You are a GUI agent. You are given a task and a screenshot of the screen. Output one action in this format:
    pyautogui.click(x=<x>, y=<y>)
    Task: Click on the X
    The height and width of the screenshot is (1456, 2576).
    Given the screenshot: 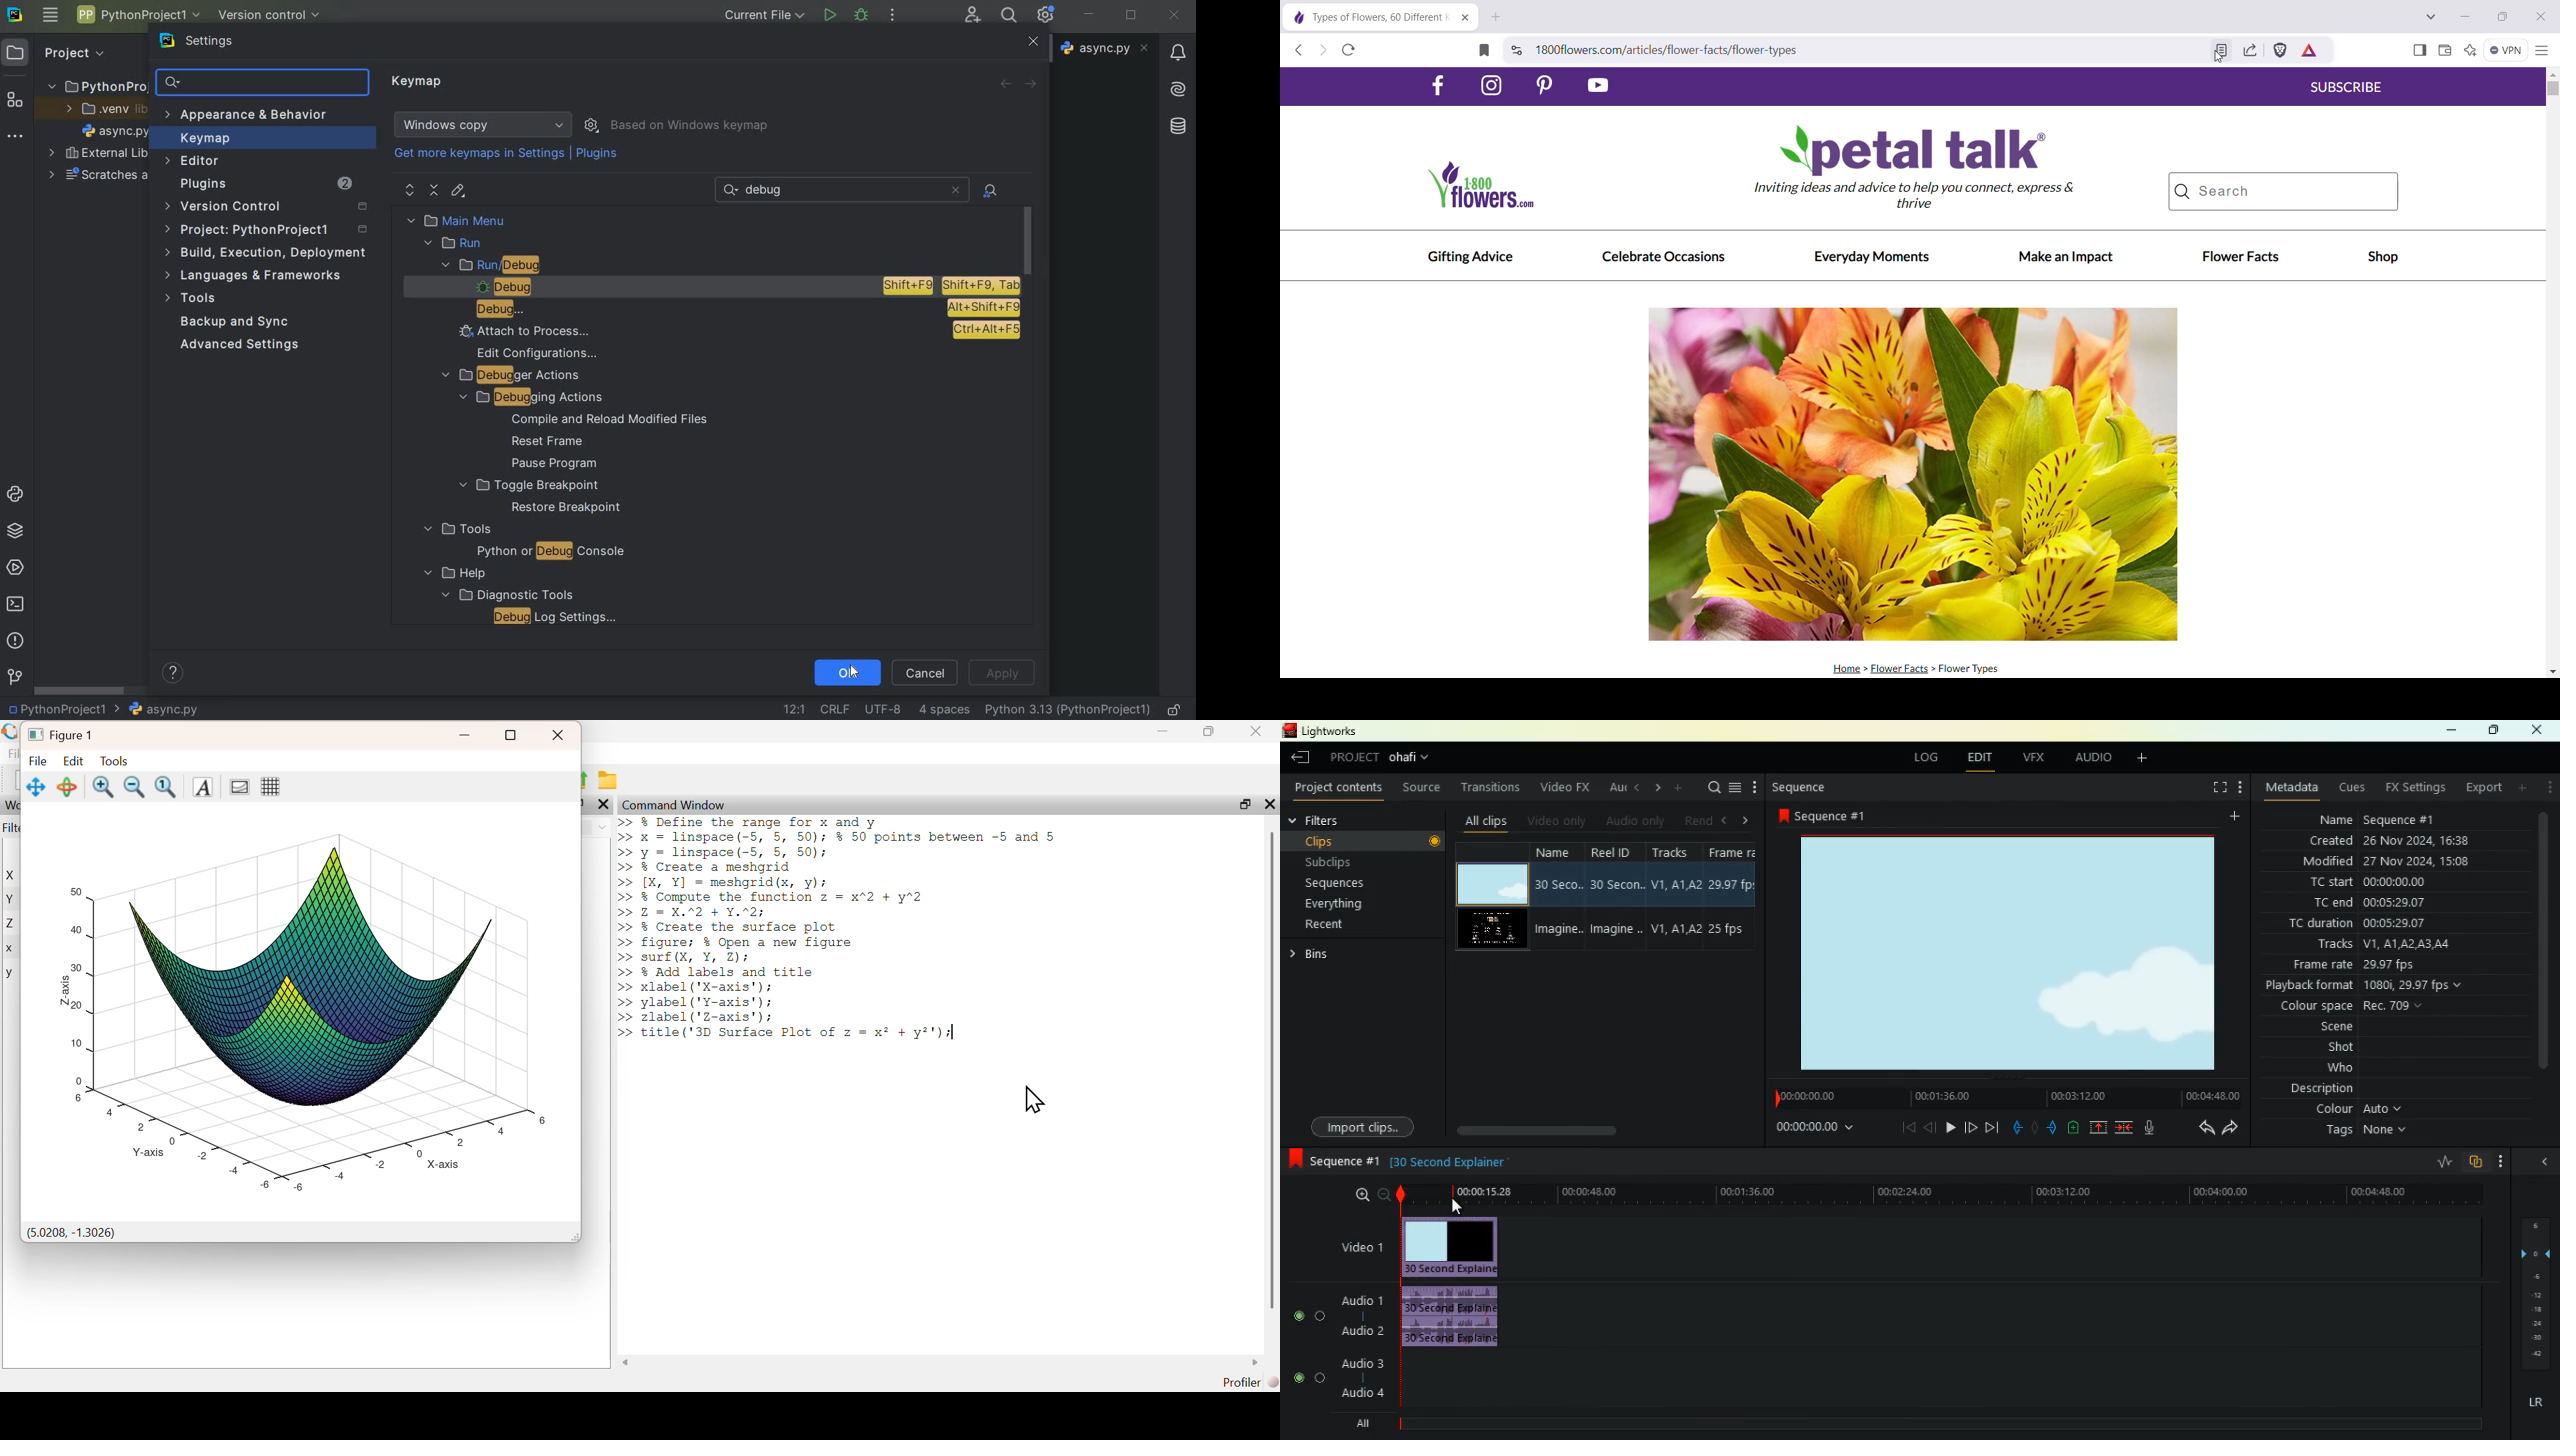 What is the action you would take?
    pyautogui.click(x=13, y=875)
    